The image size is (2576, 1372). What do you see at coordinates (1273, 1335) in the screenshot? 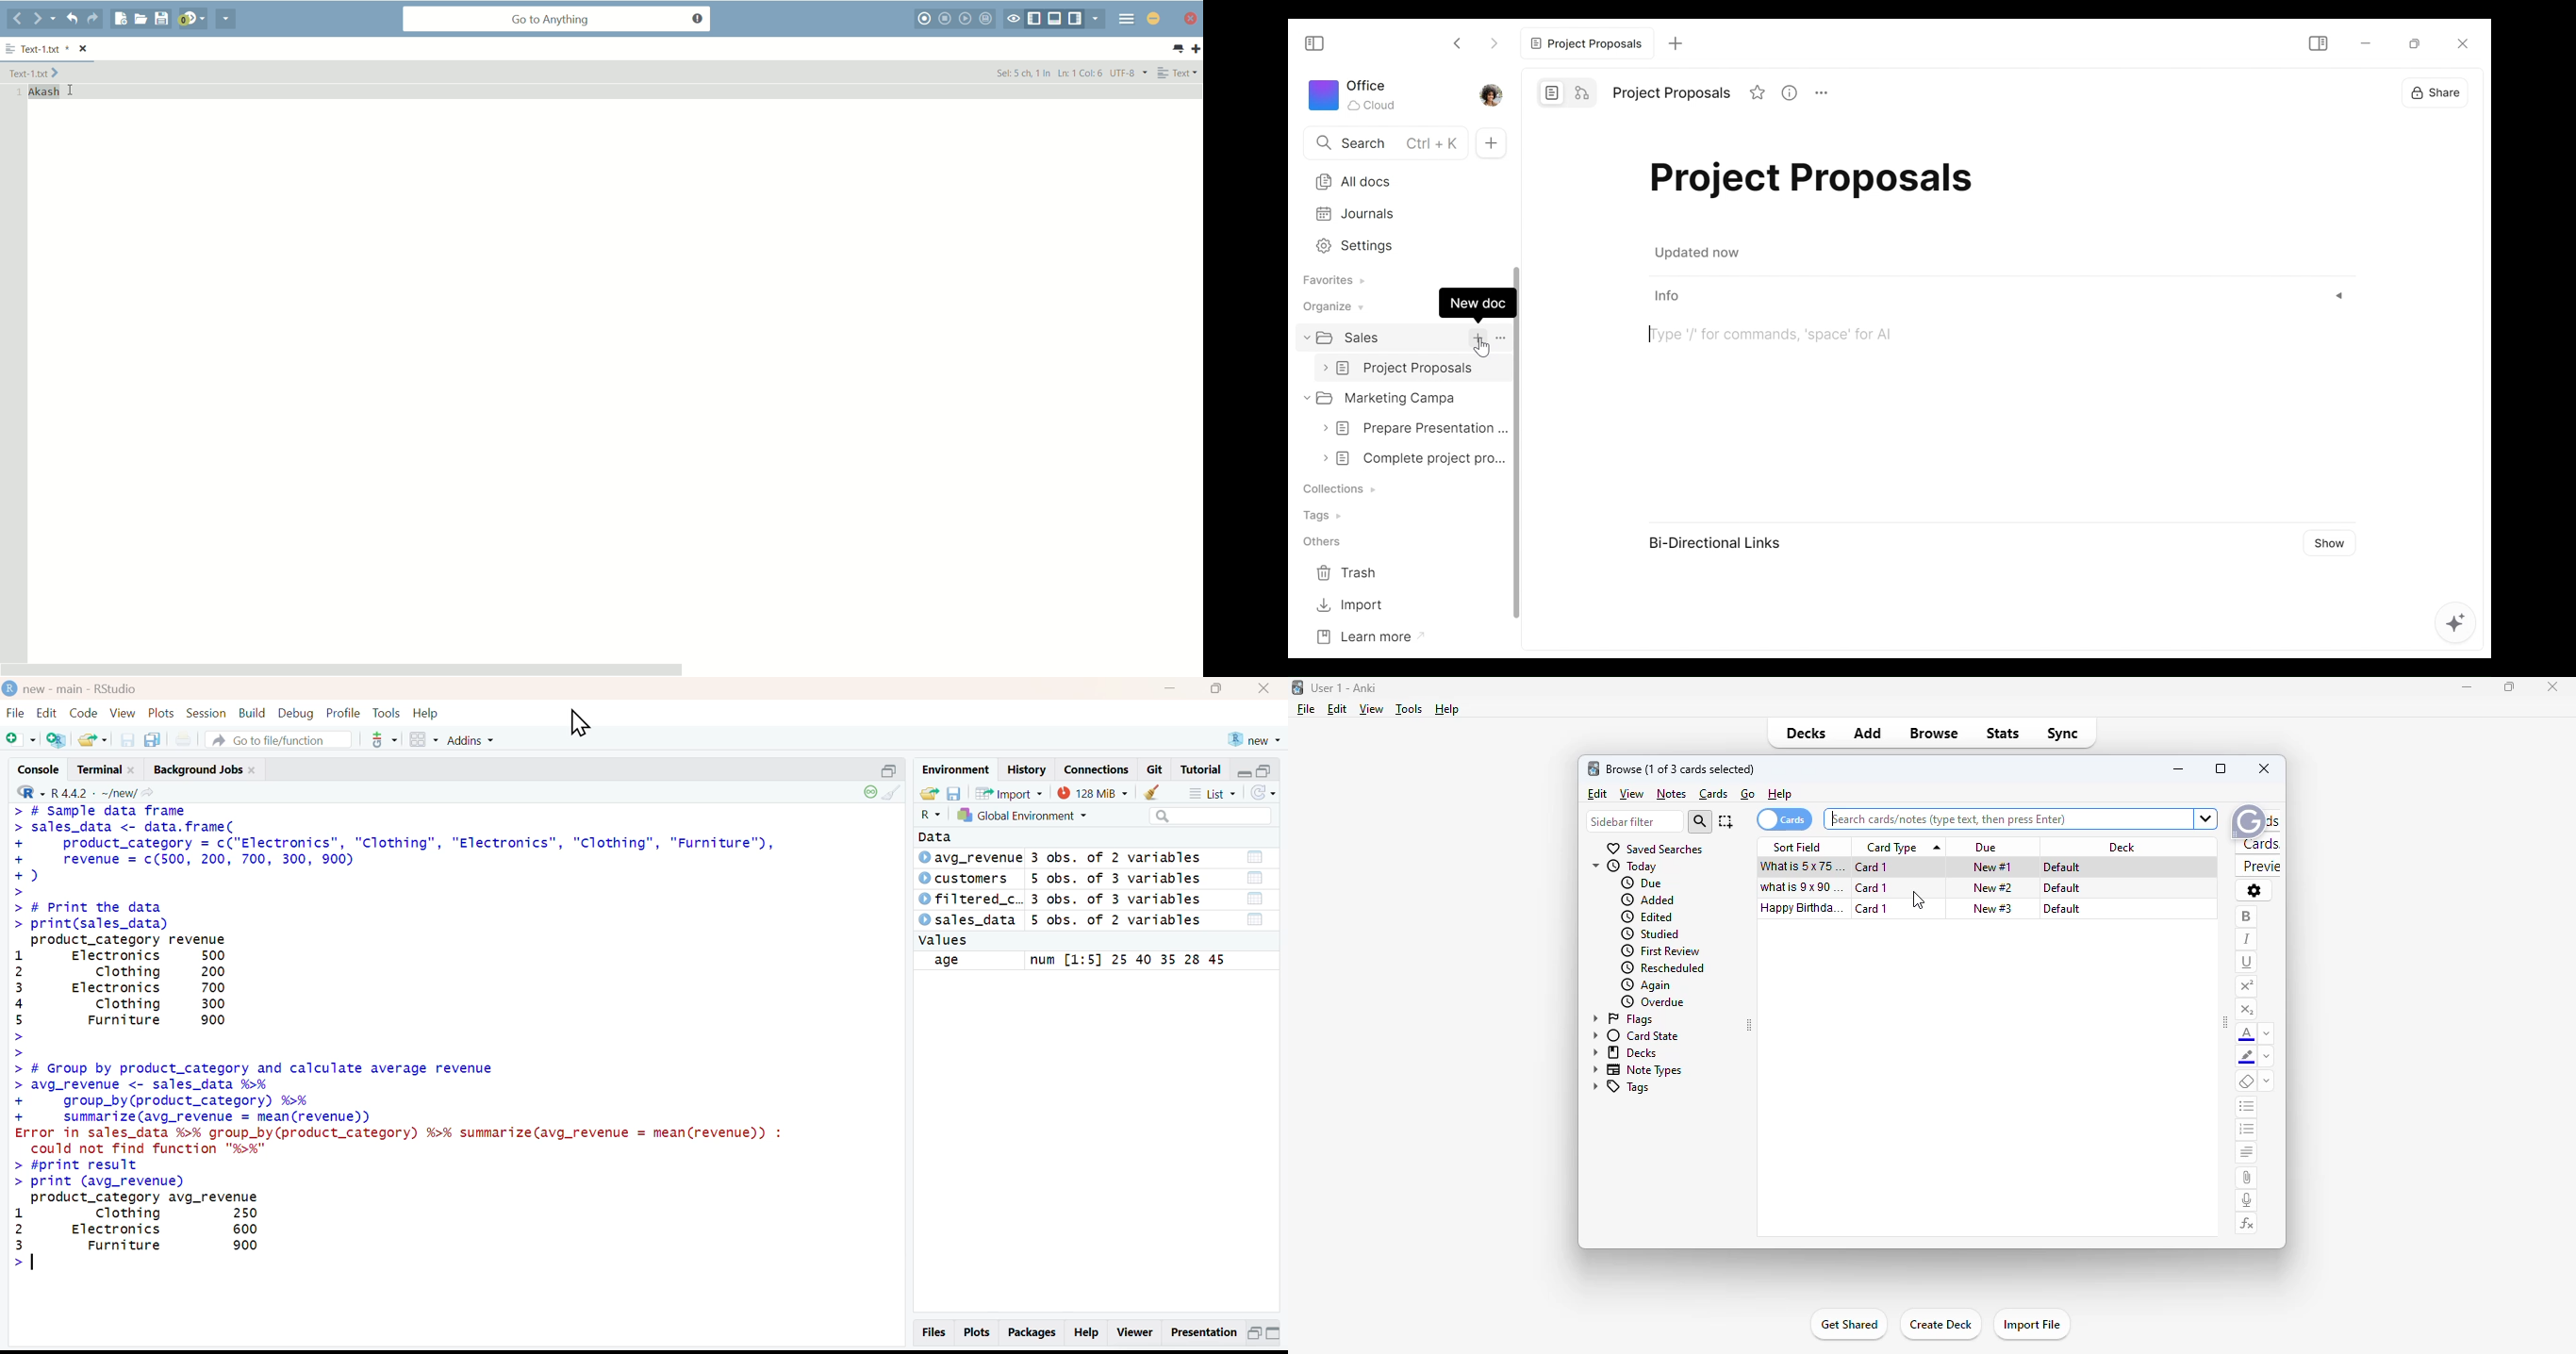
I see `Maximize pane` at bounding box center [1273, 1335].